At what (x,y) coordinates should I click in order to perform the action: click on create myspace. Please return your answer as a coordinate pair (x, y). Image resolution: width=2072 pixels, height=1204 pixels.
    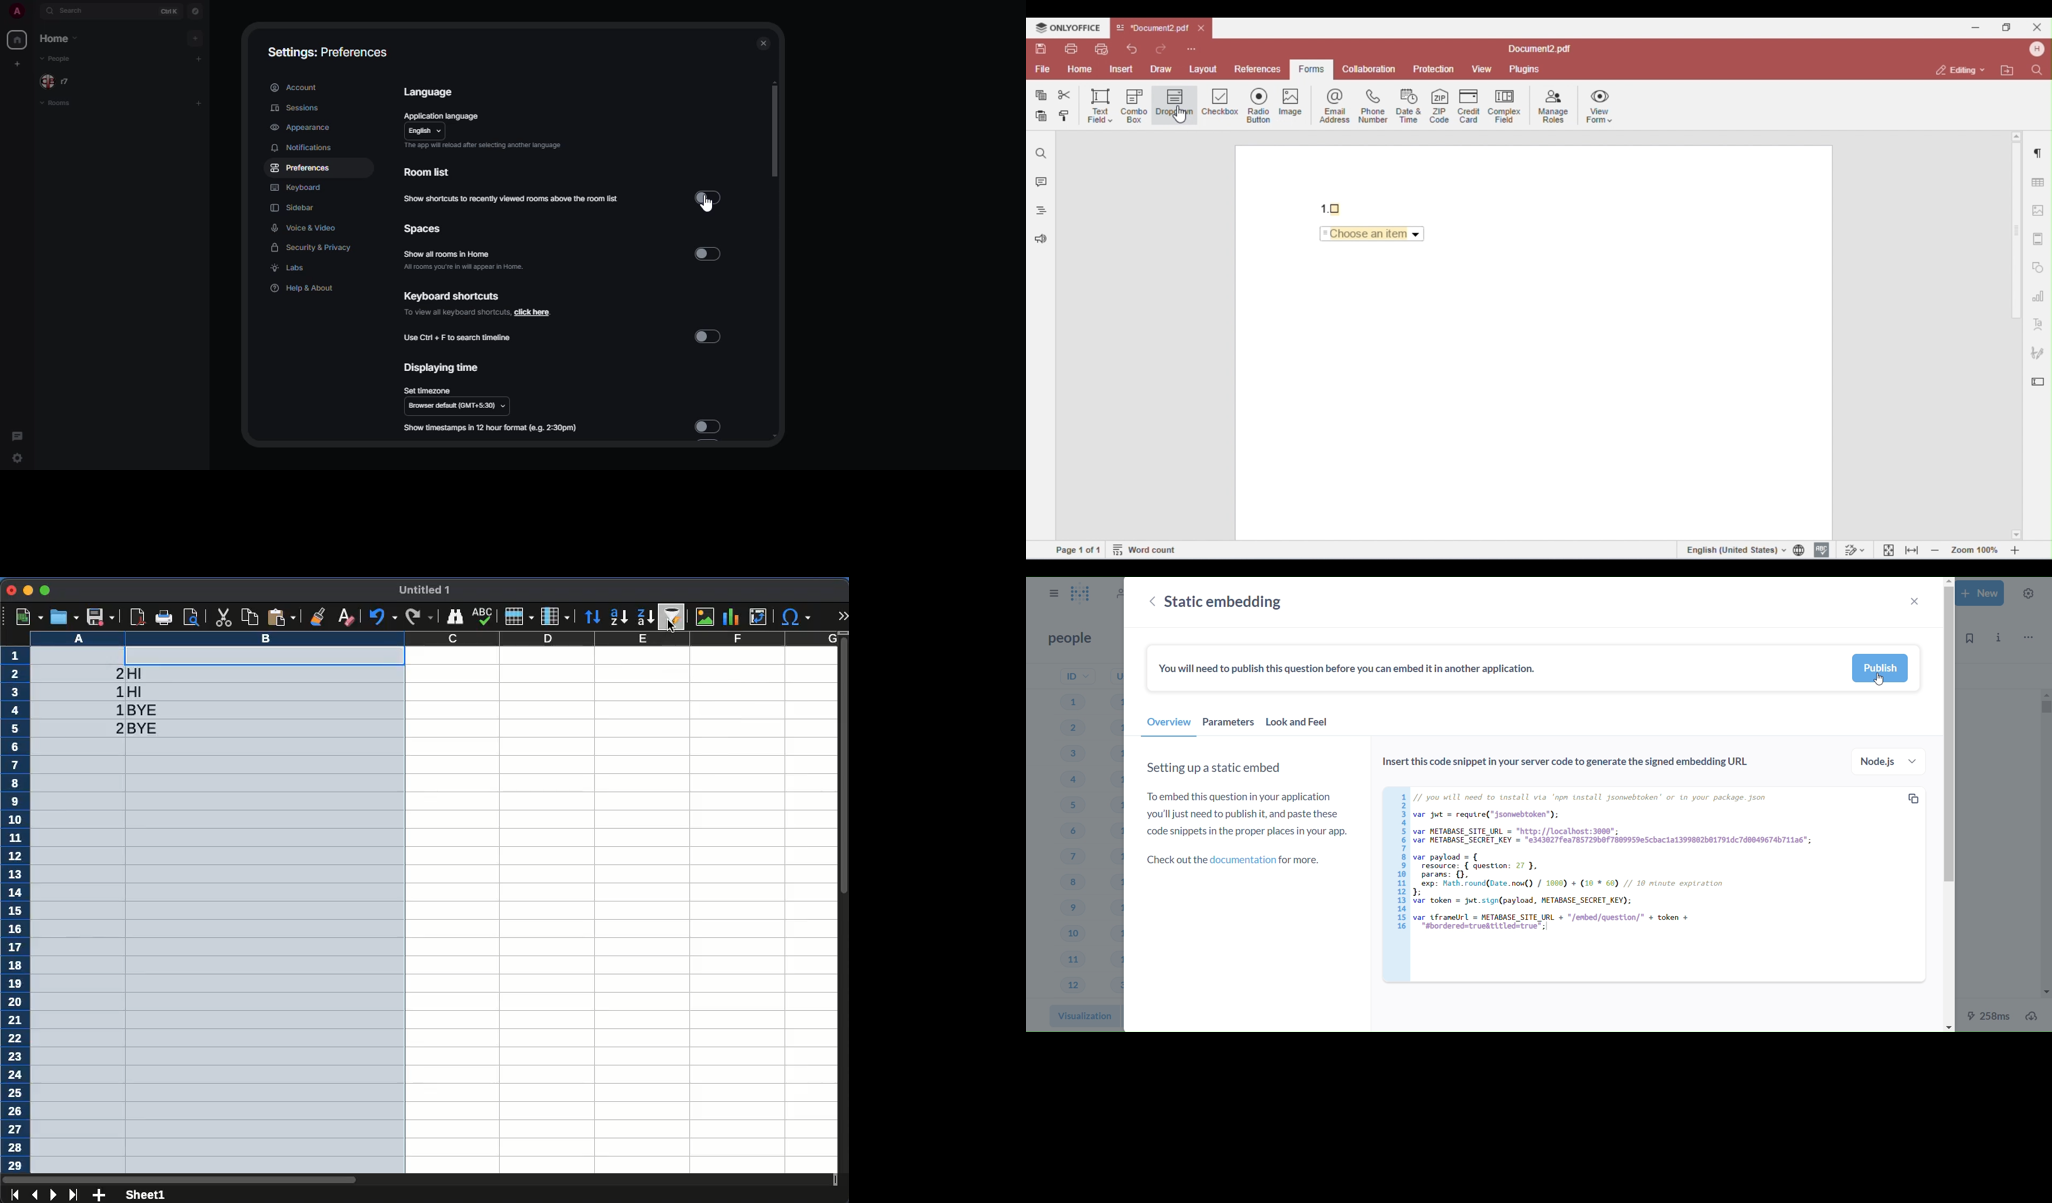
    Looking at the image, I should click on (17, 62).